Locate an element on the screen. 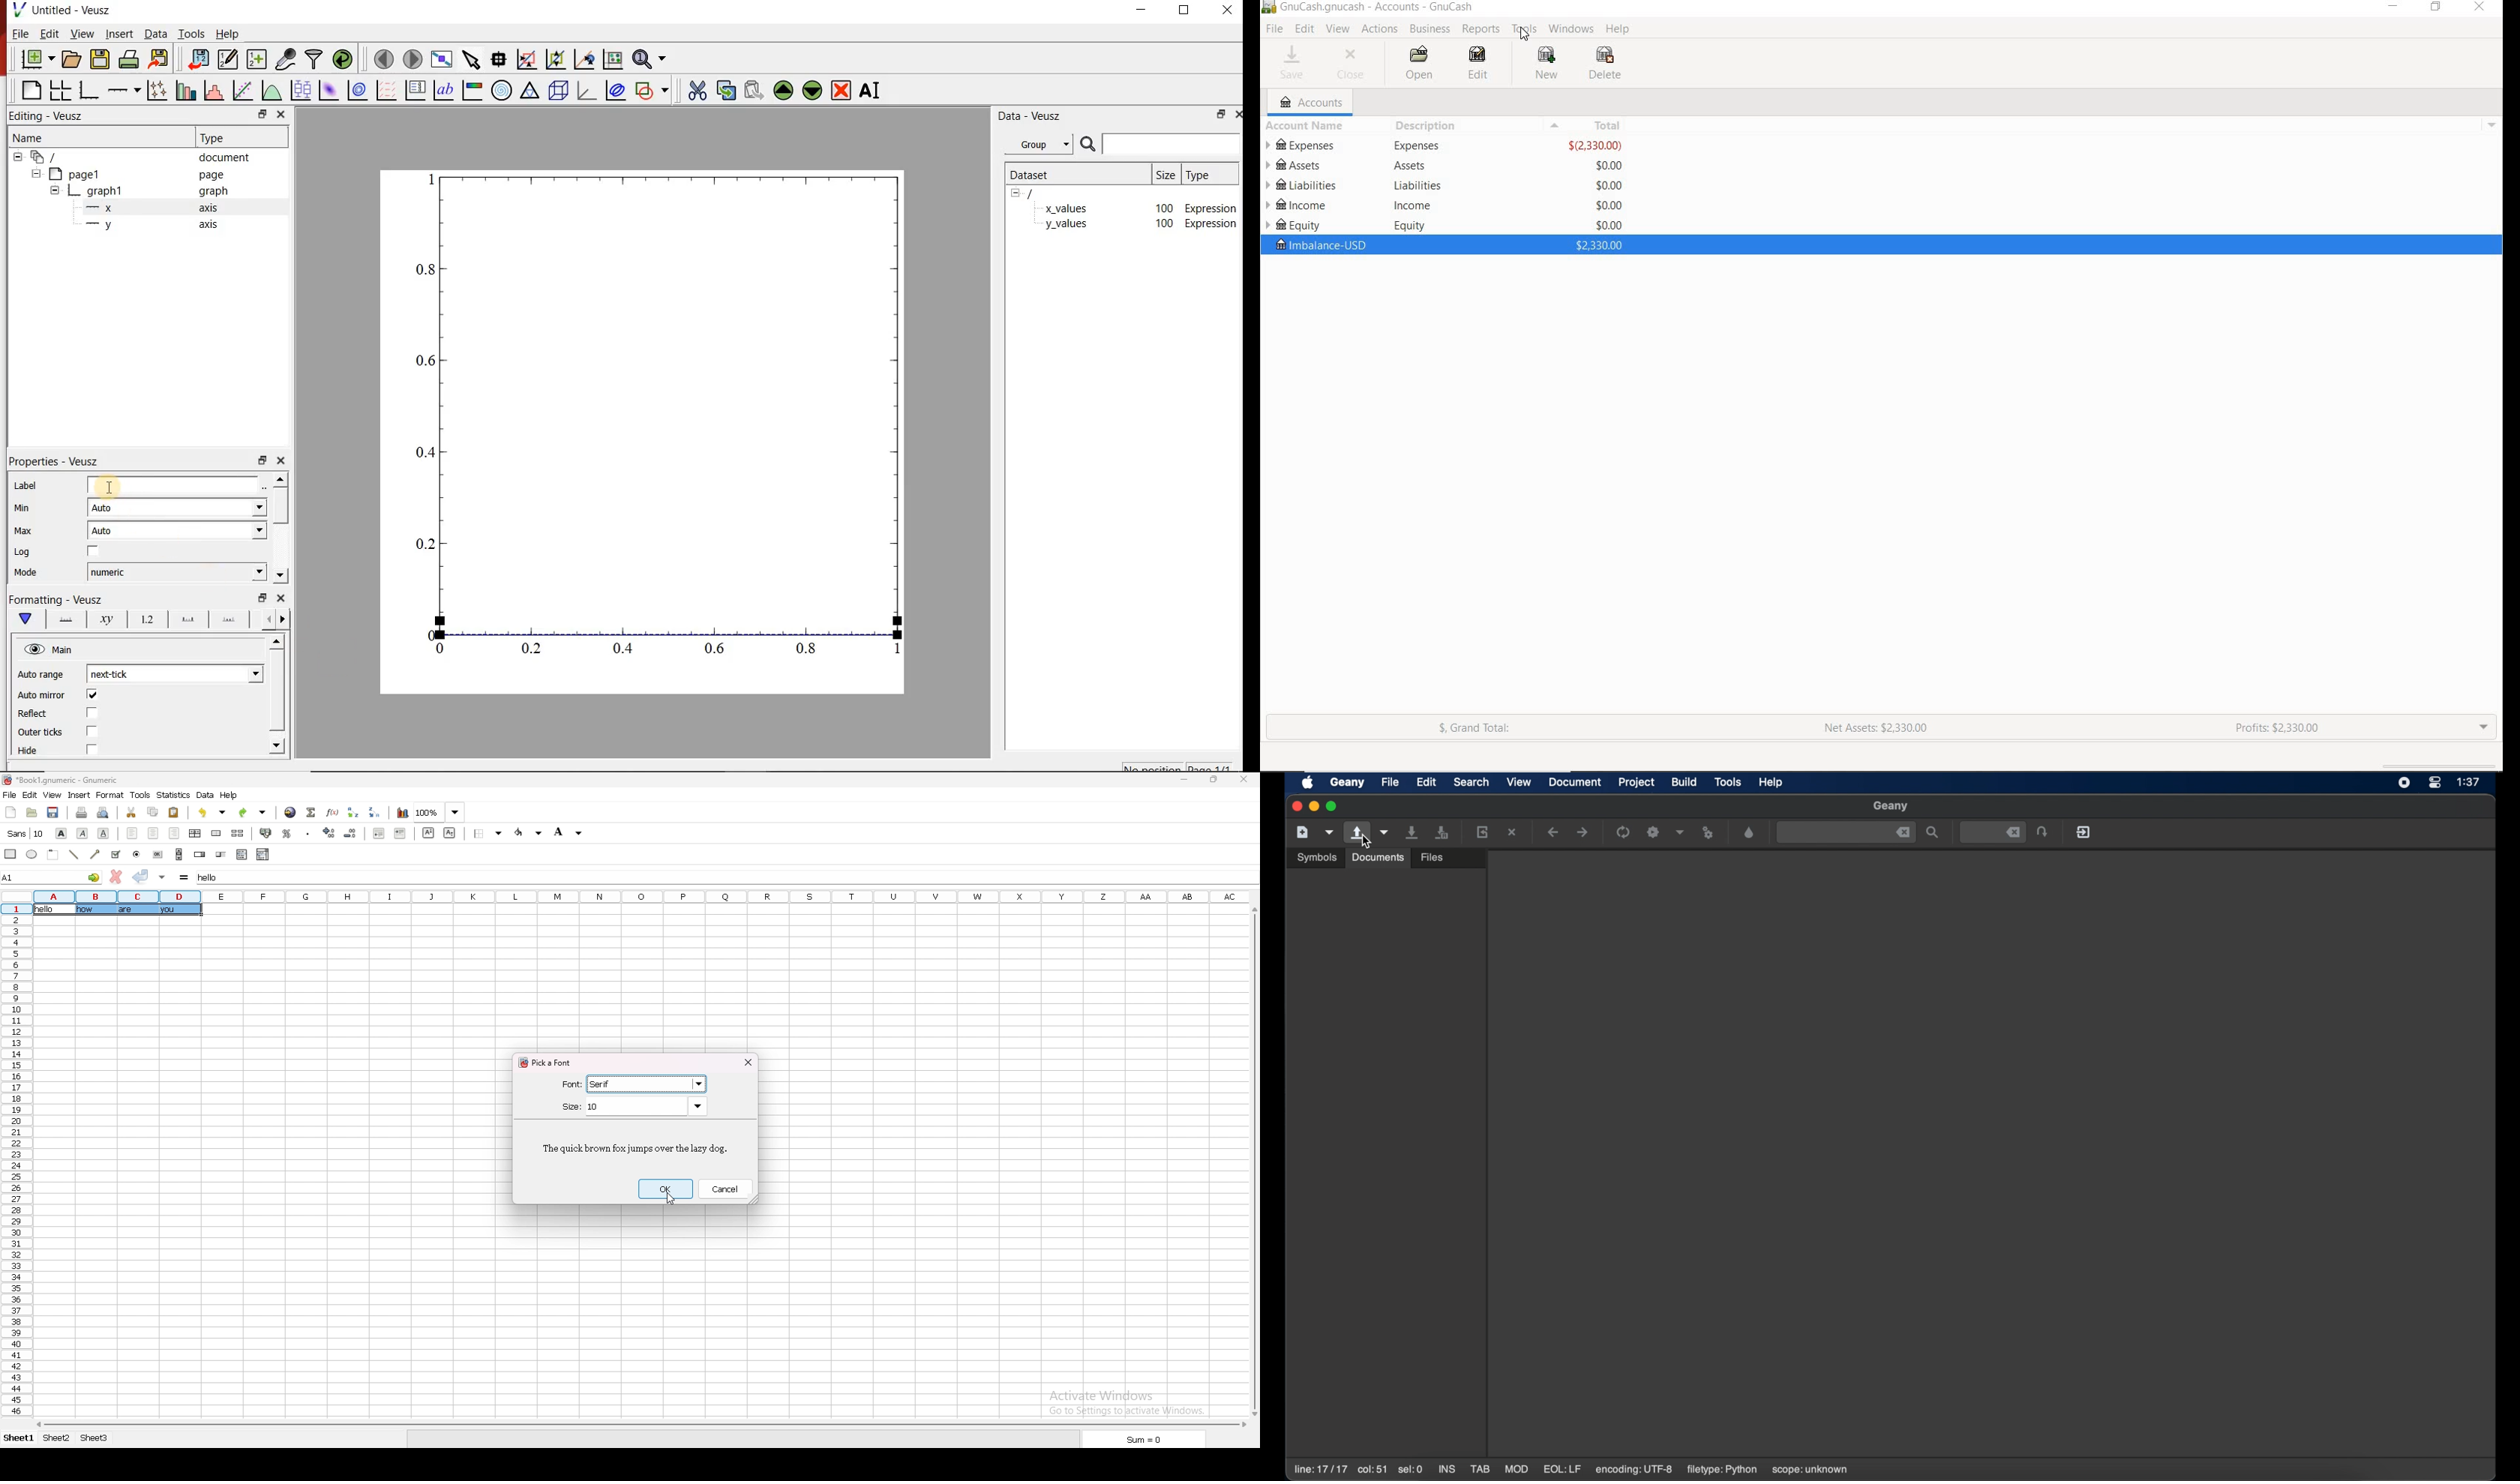 Image resolution: width=2520 pixels, height=1484 pixels. move to previous page is located at coordinates (383, 60).